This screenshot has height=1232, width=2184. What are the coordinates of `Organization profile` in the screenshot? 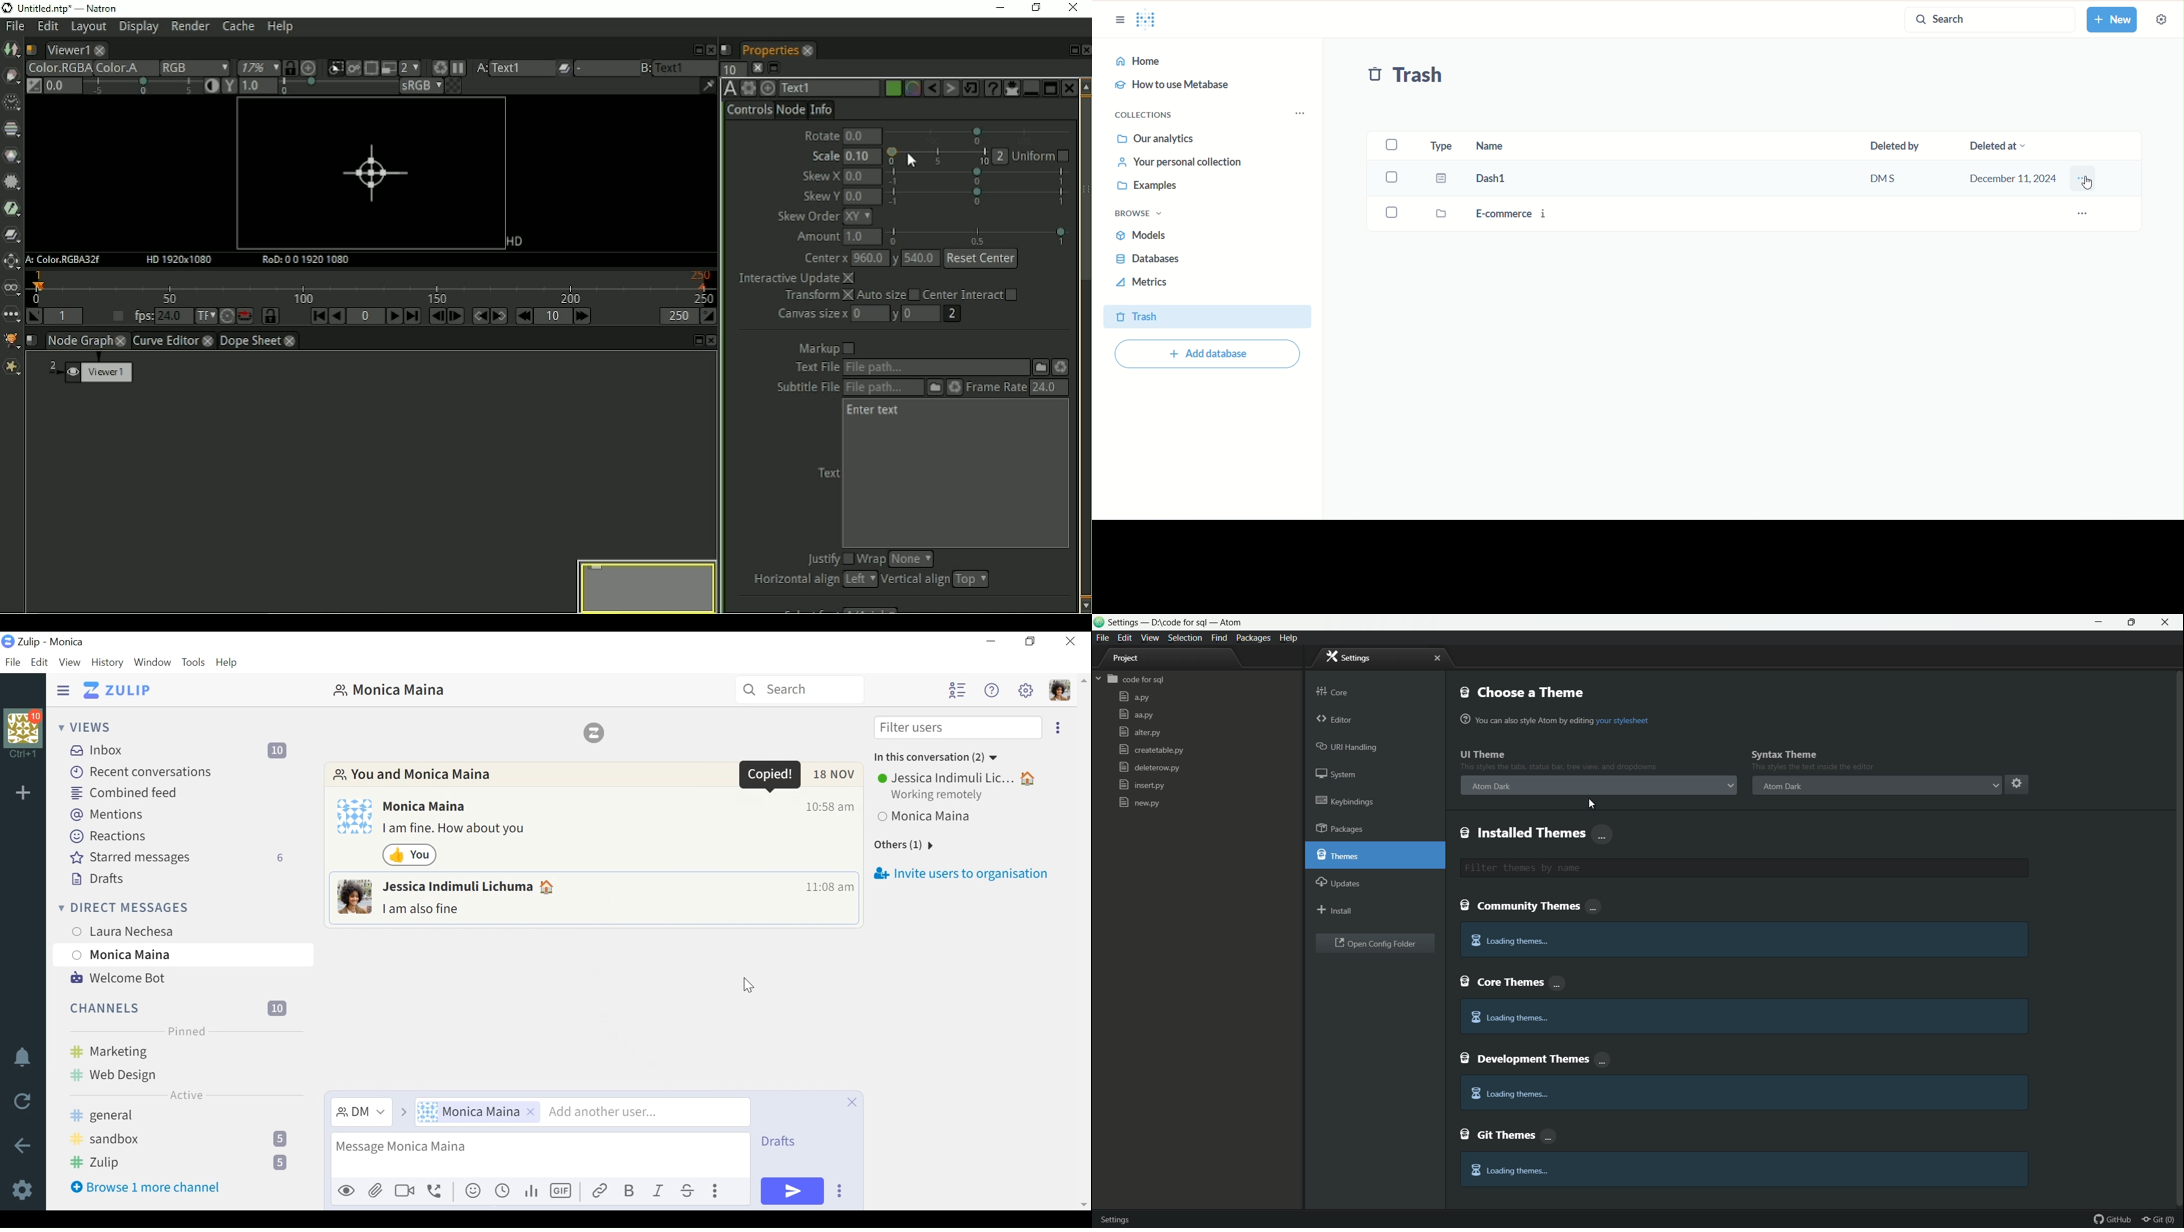 It's located at (23, 725).